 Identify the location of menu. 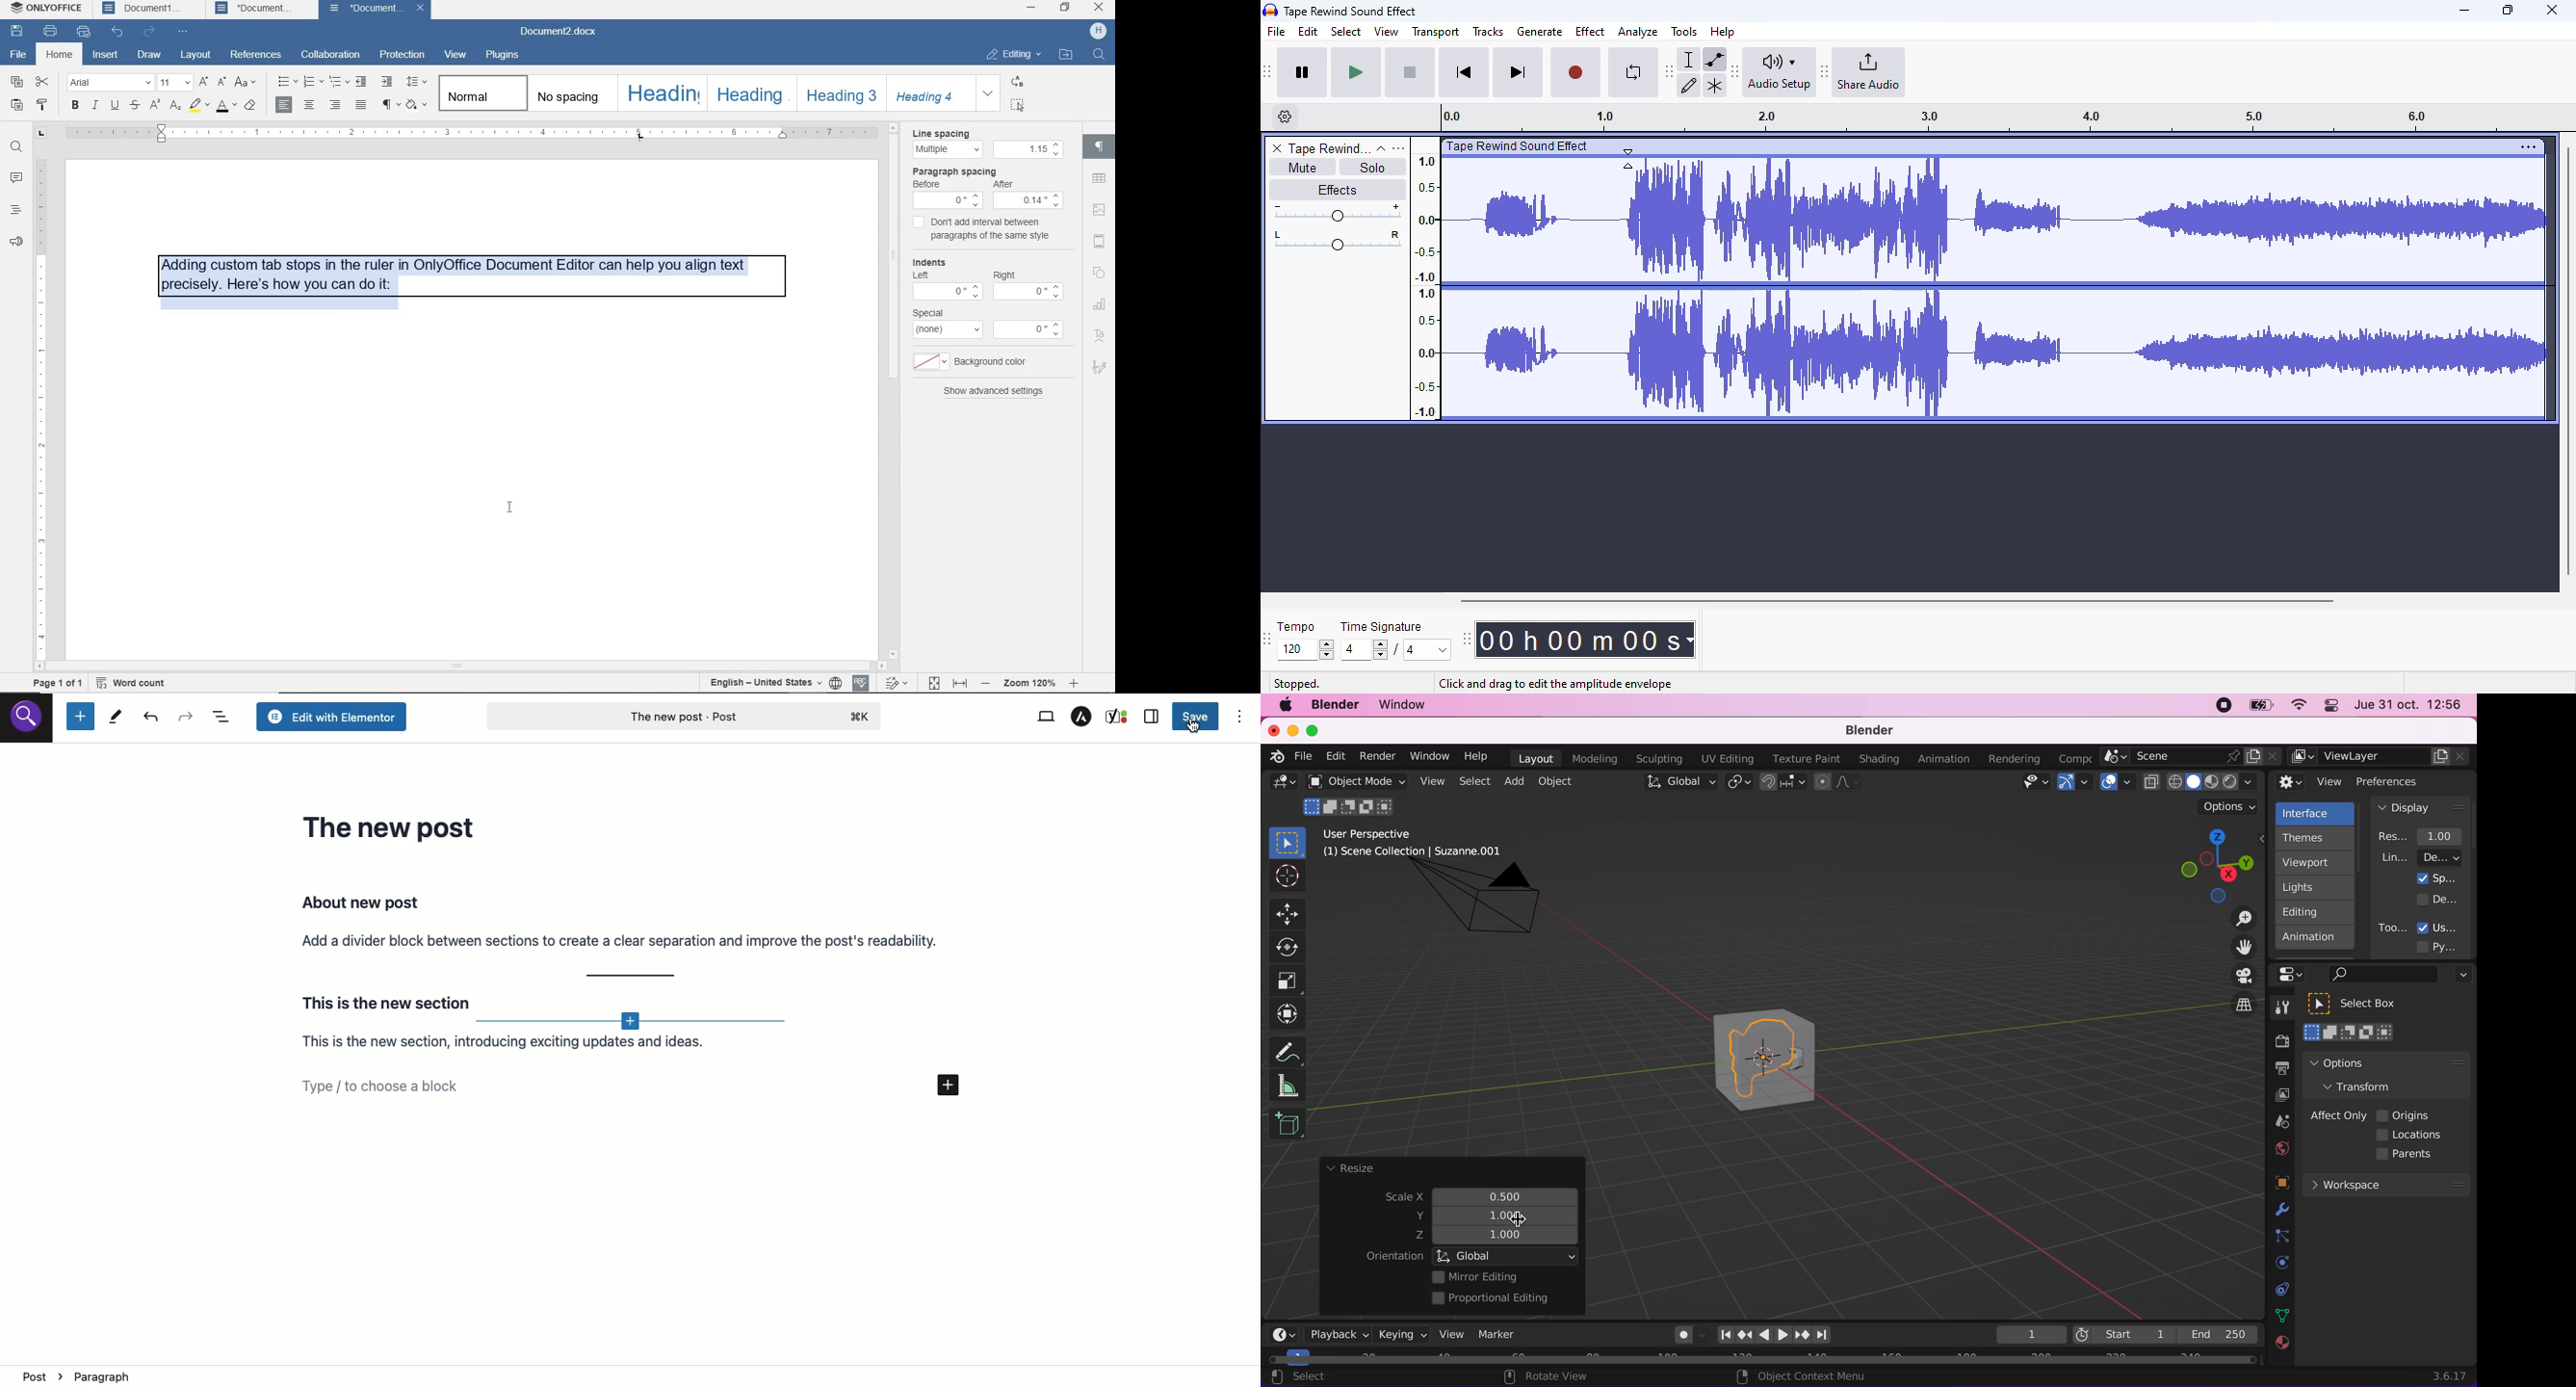
(946, 293).